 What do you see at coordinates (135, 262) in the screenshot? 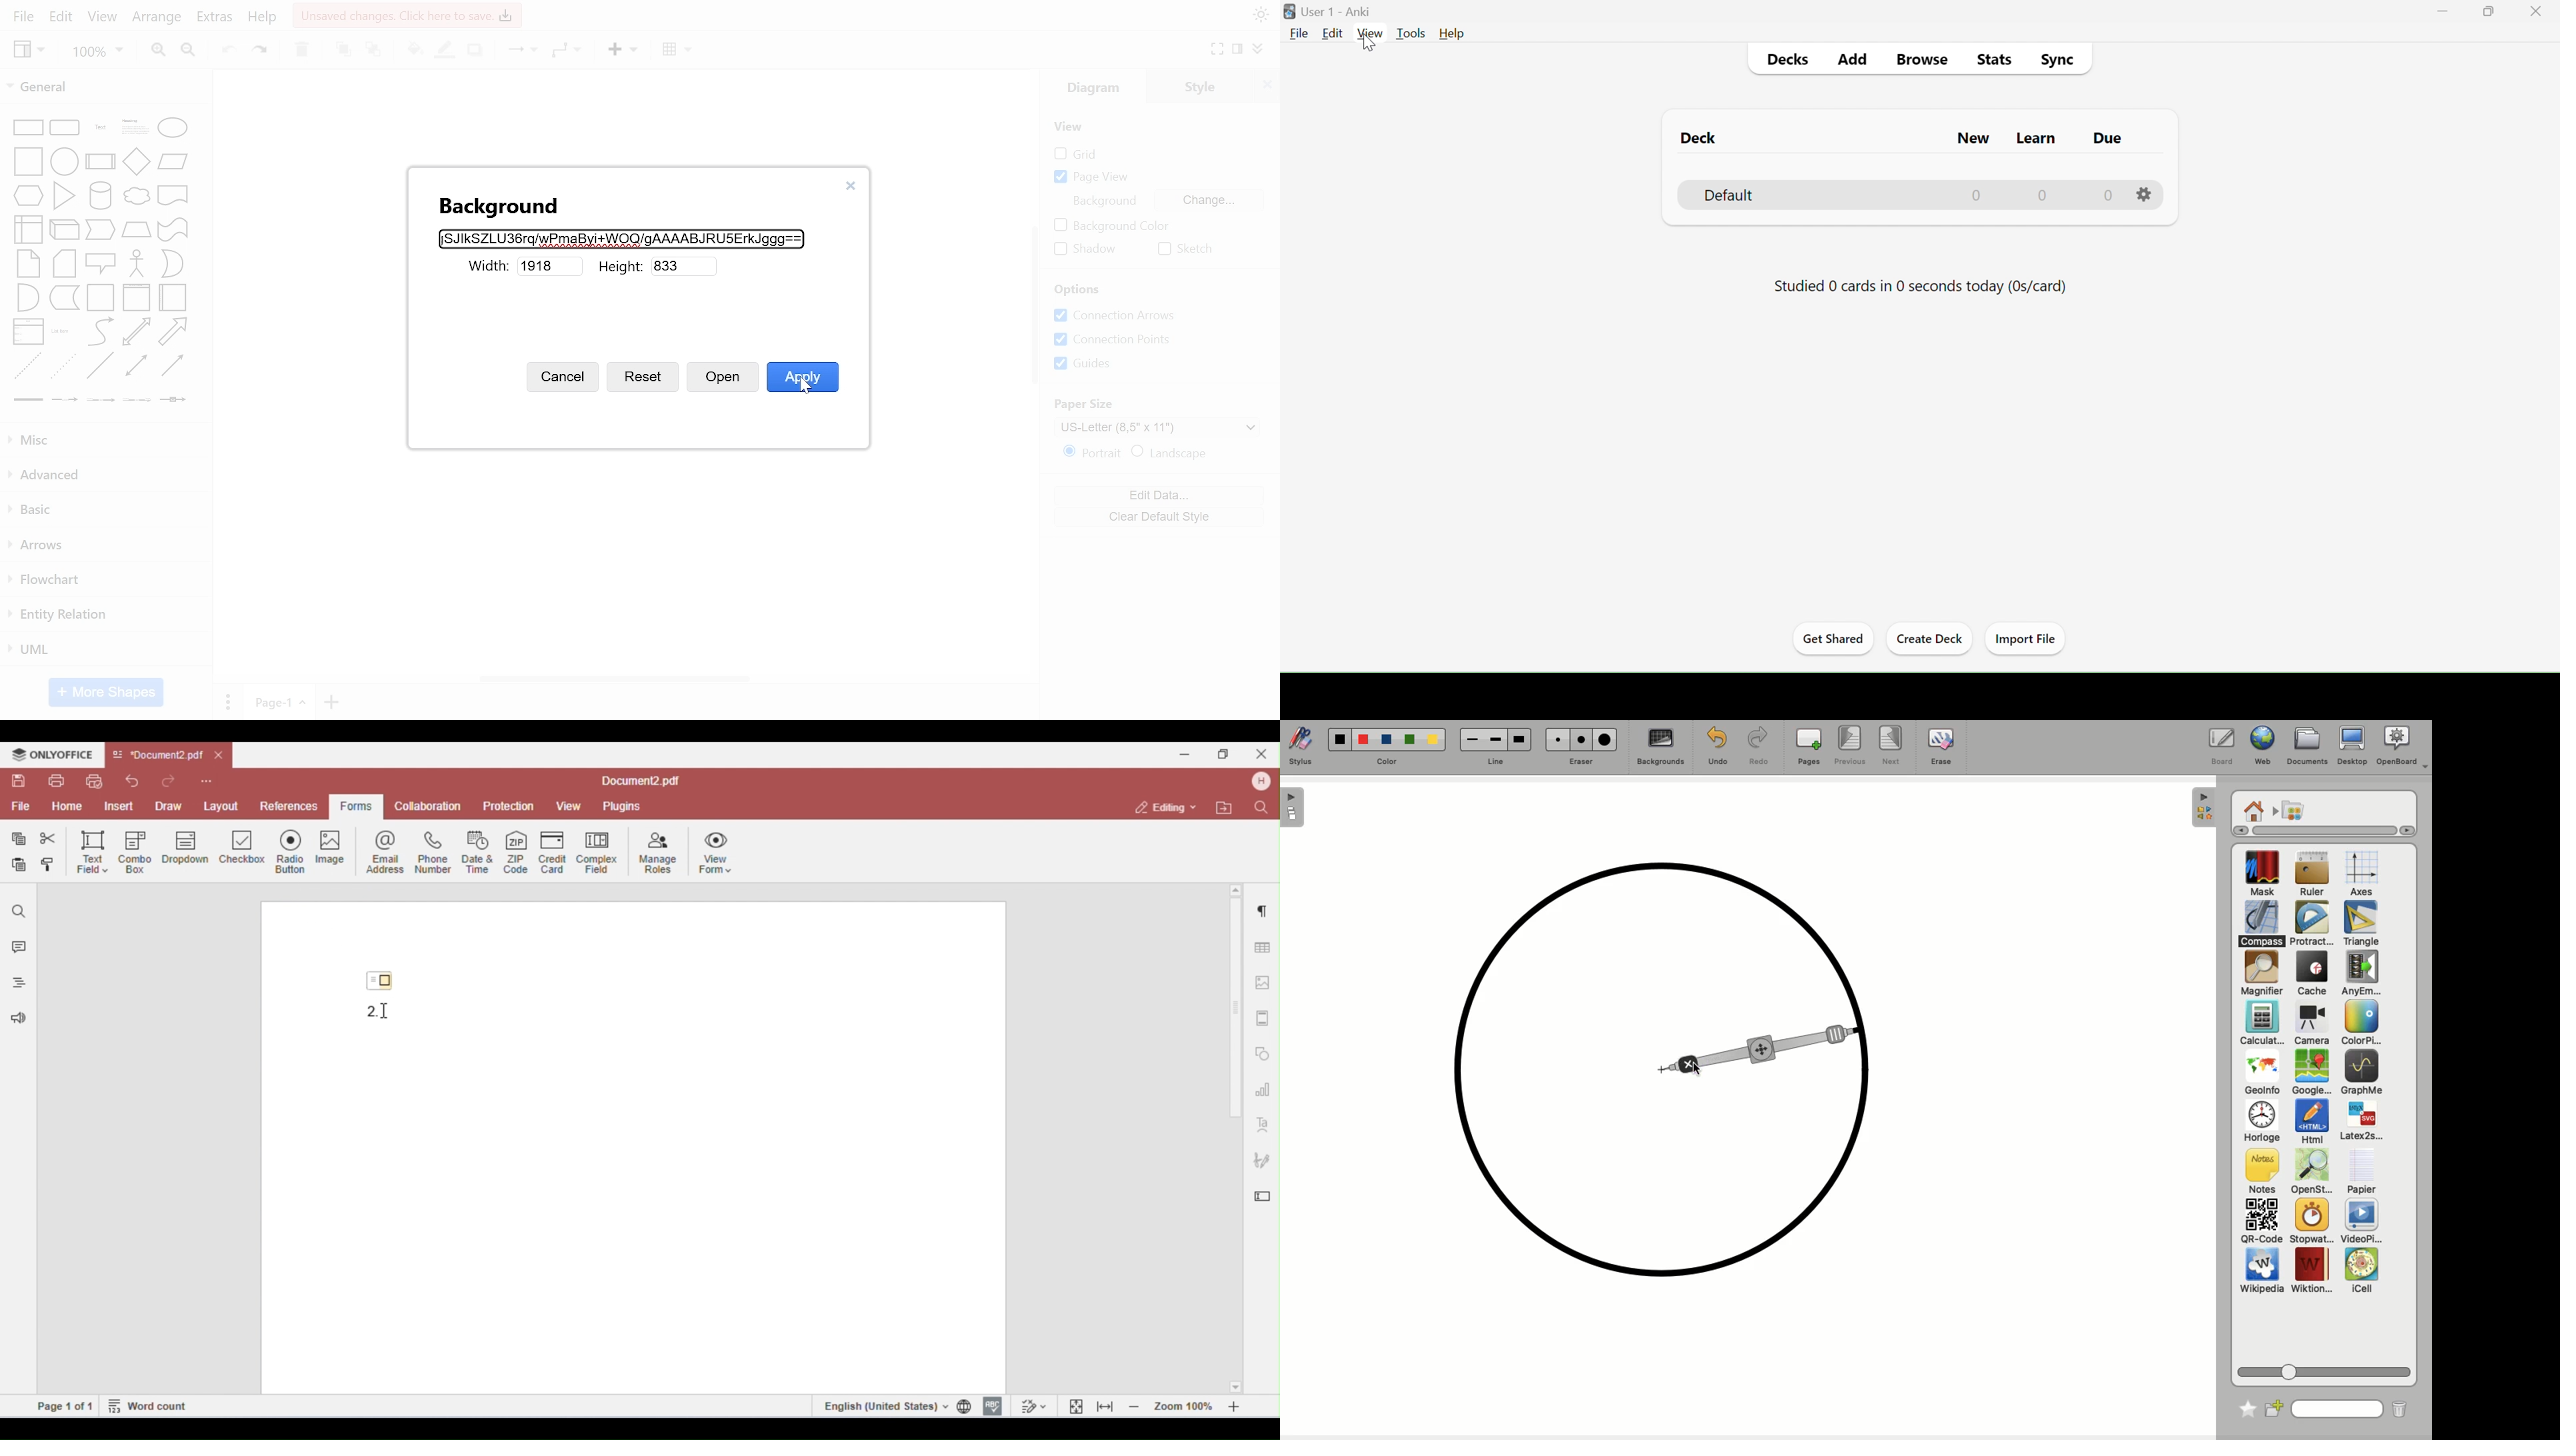
I see `general shapes` at bounding box center [135, 262].